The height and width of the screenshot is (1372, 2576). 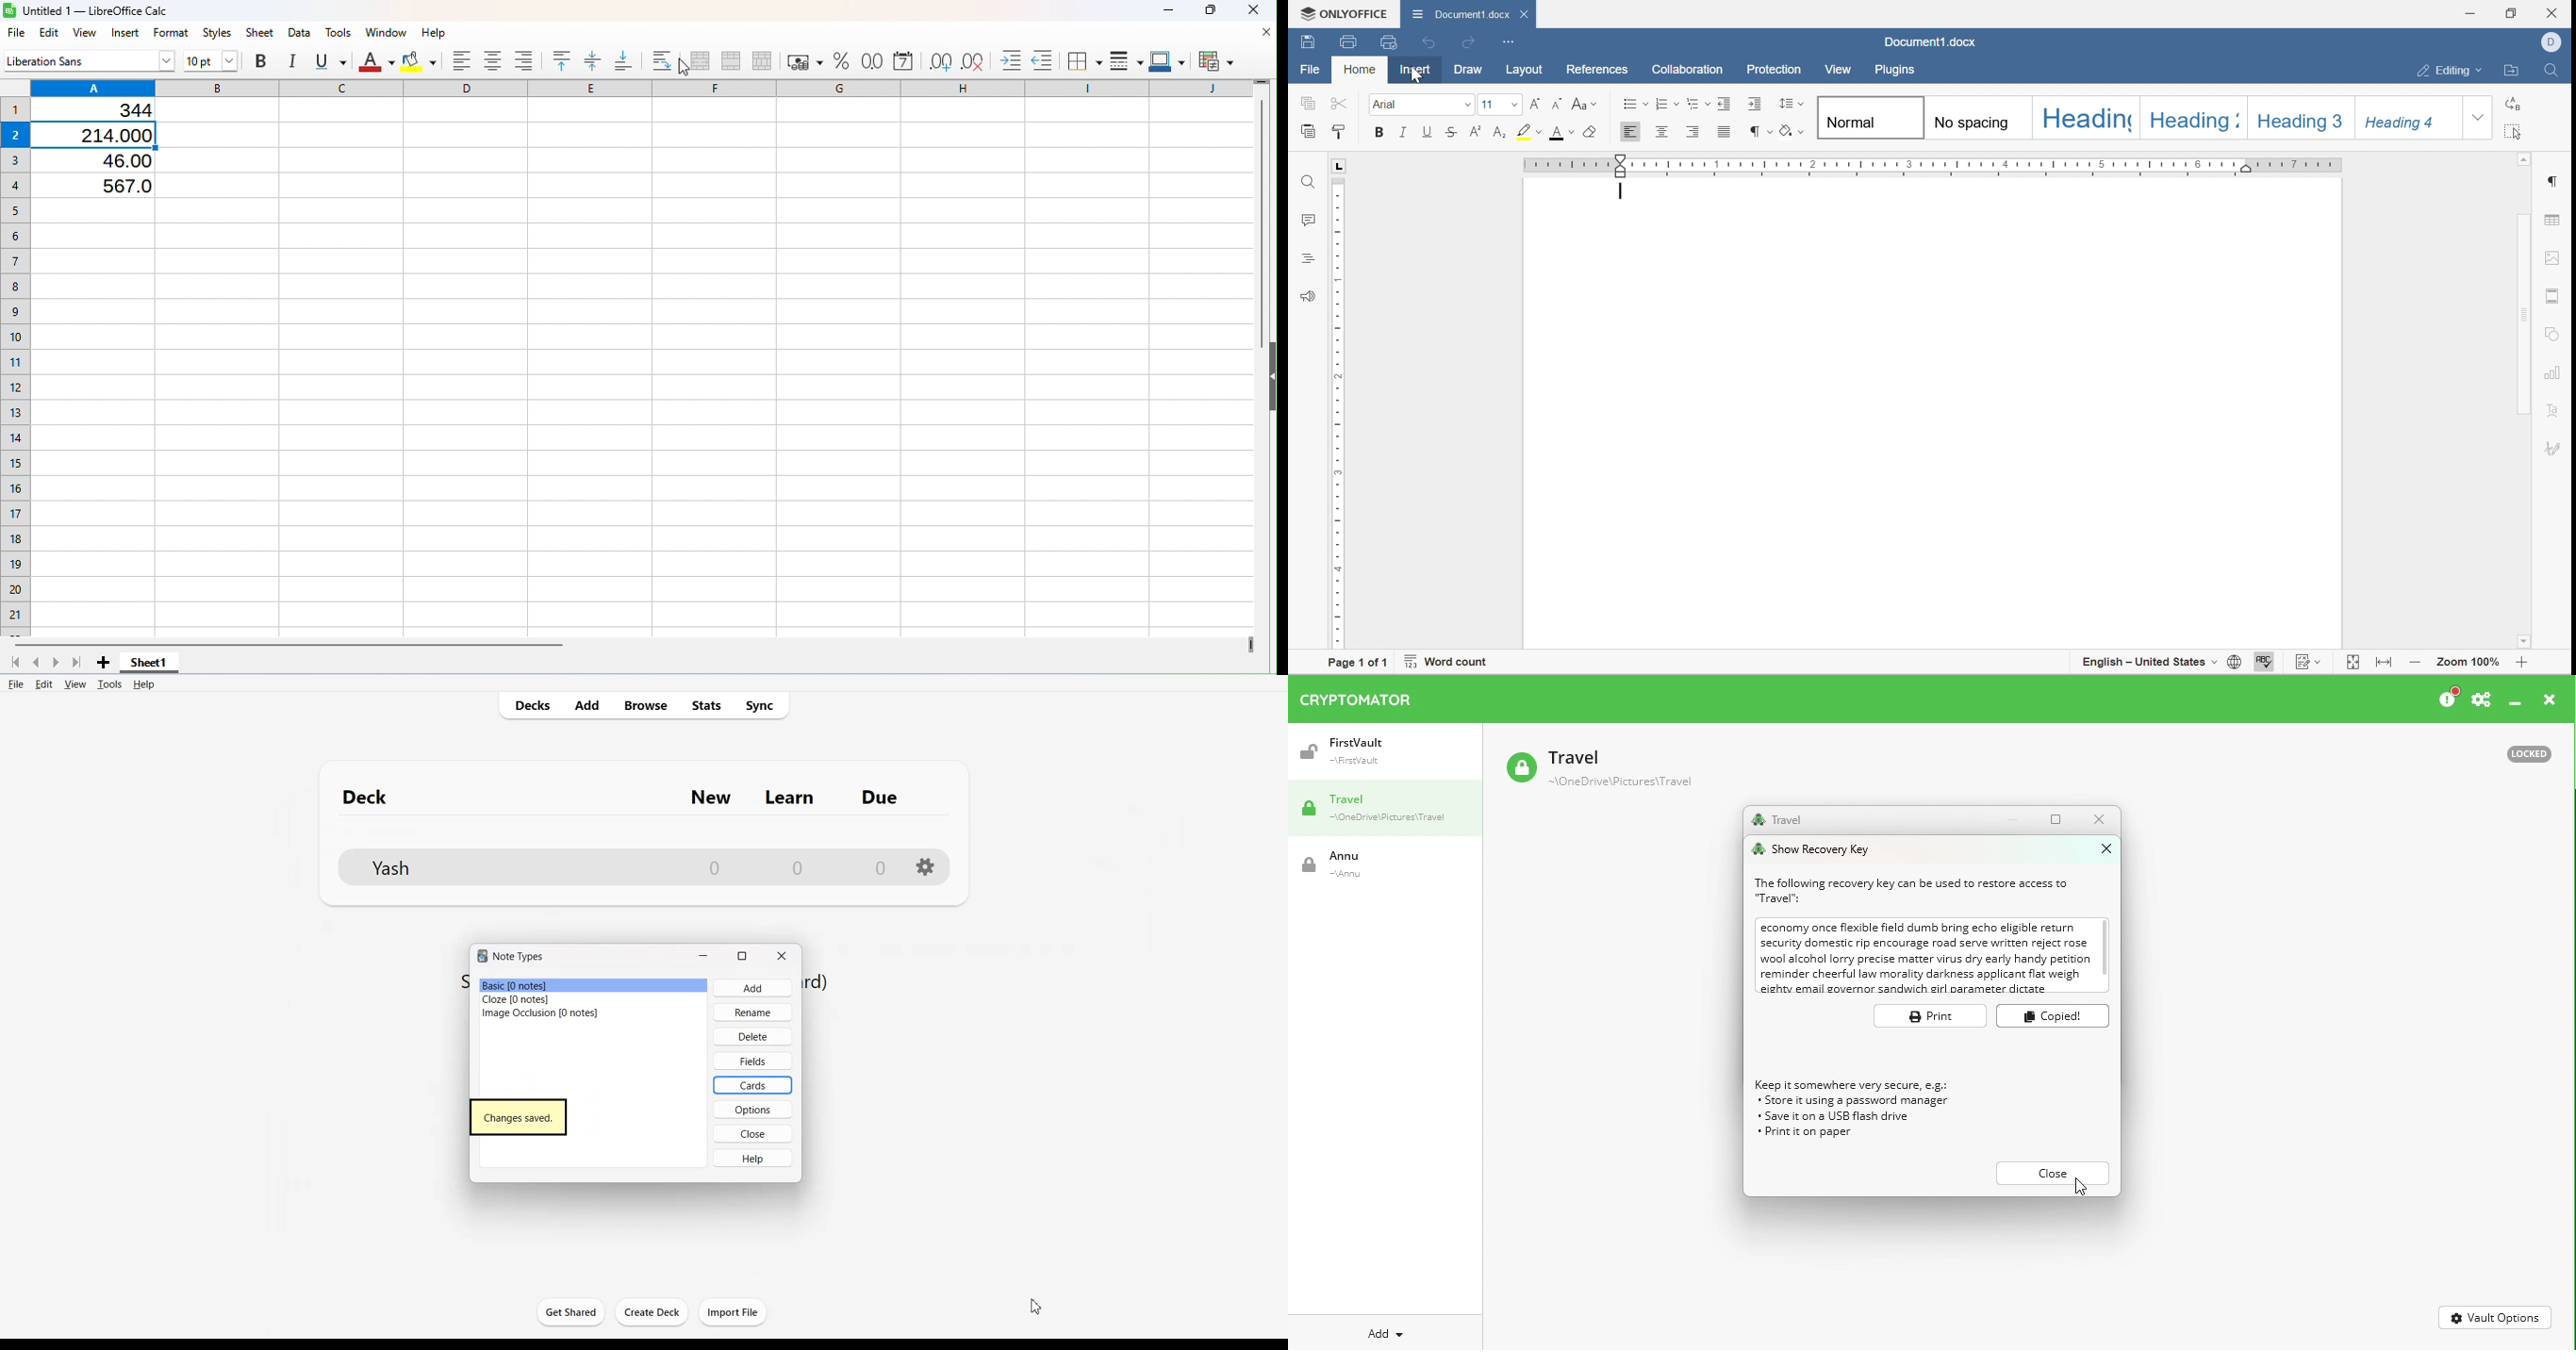 I want to click on Data, so click(x=301, y=31).